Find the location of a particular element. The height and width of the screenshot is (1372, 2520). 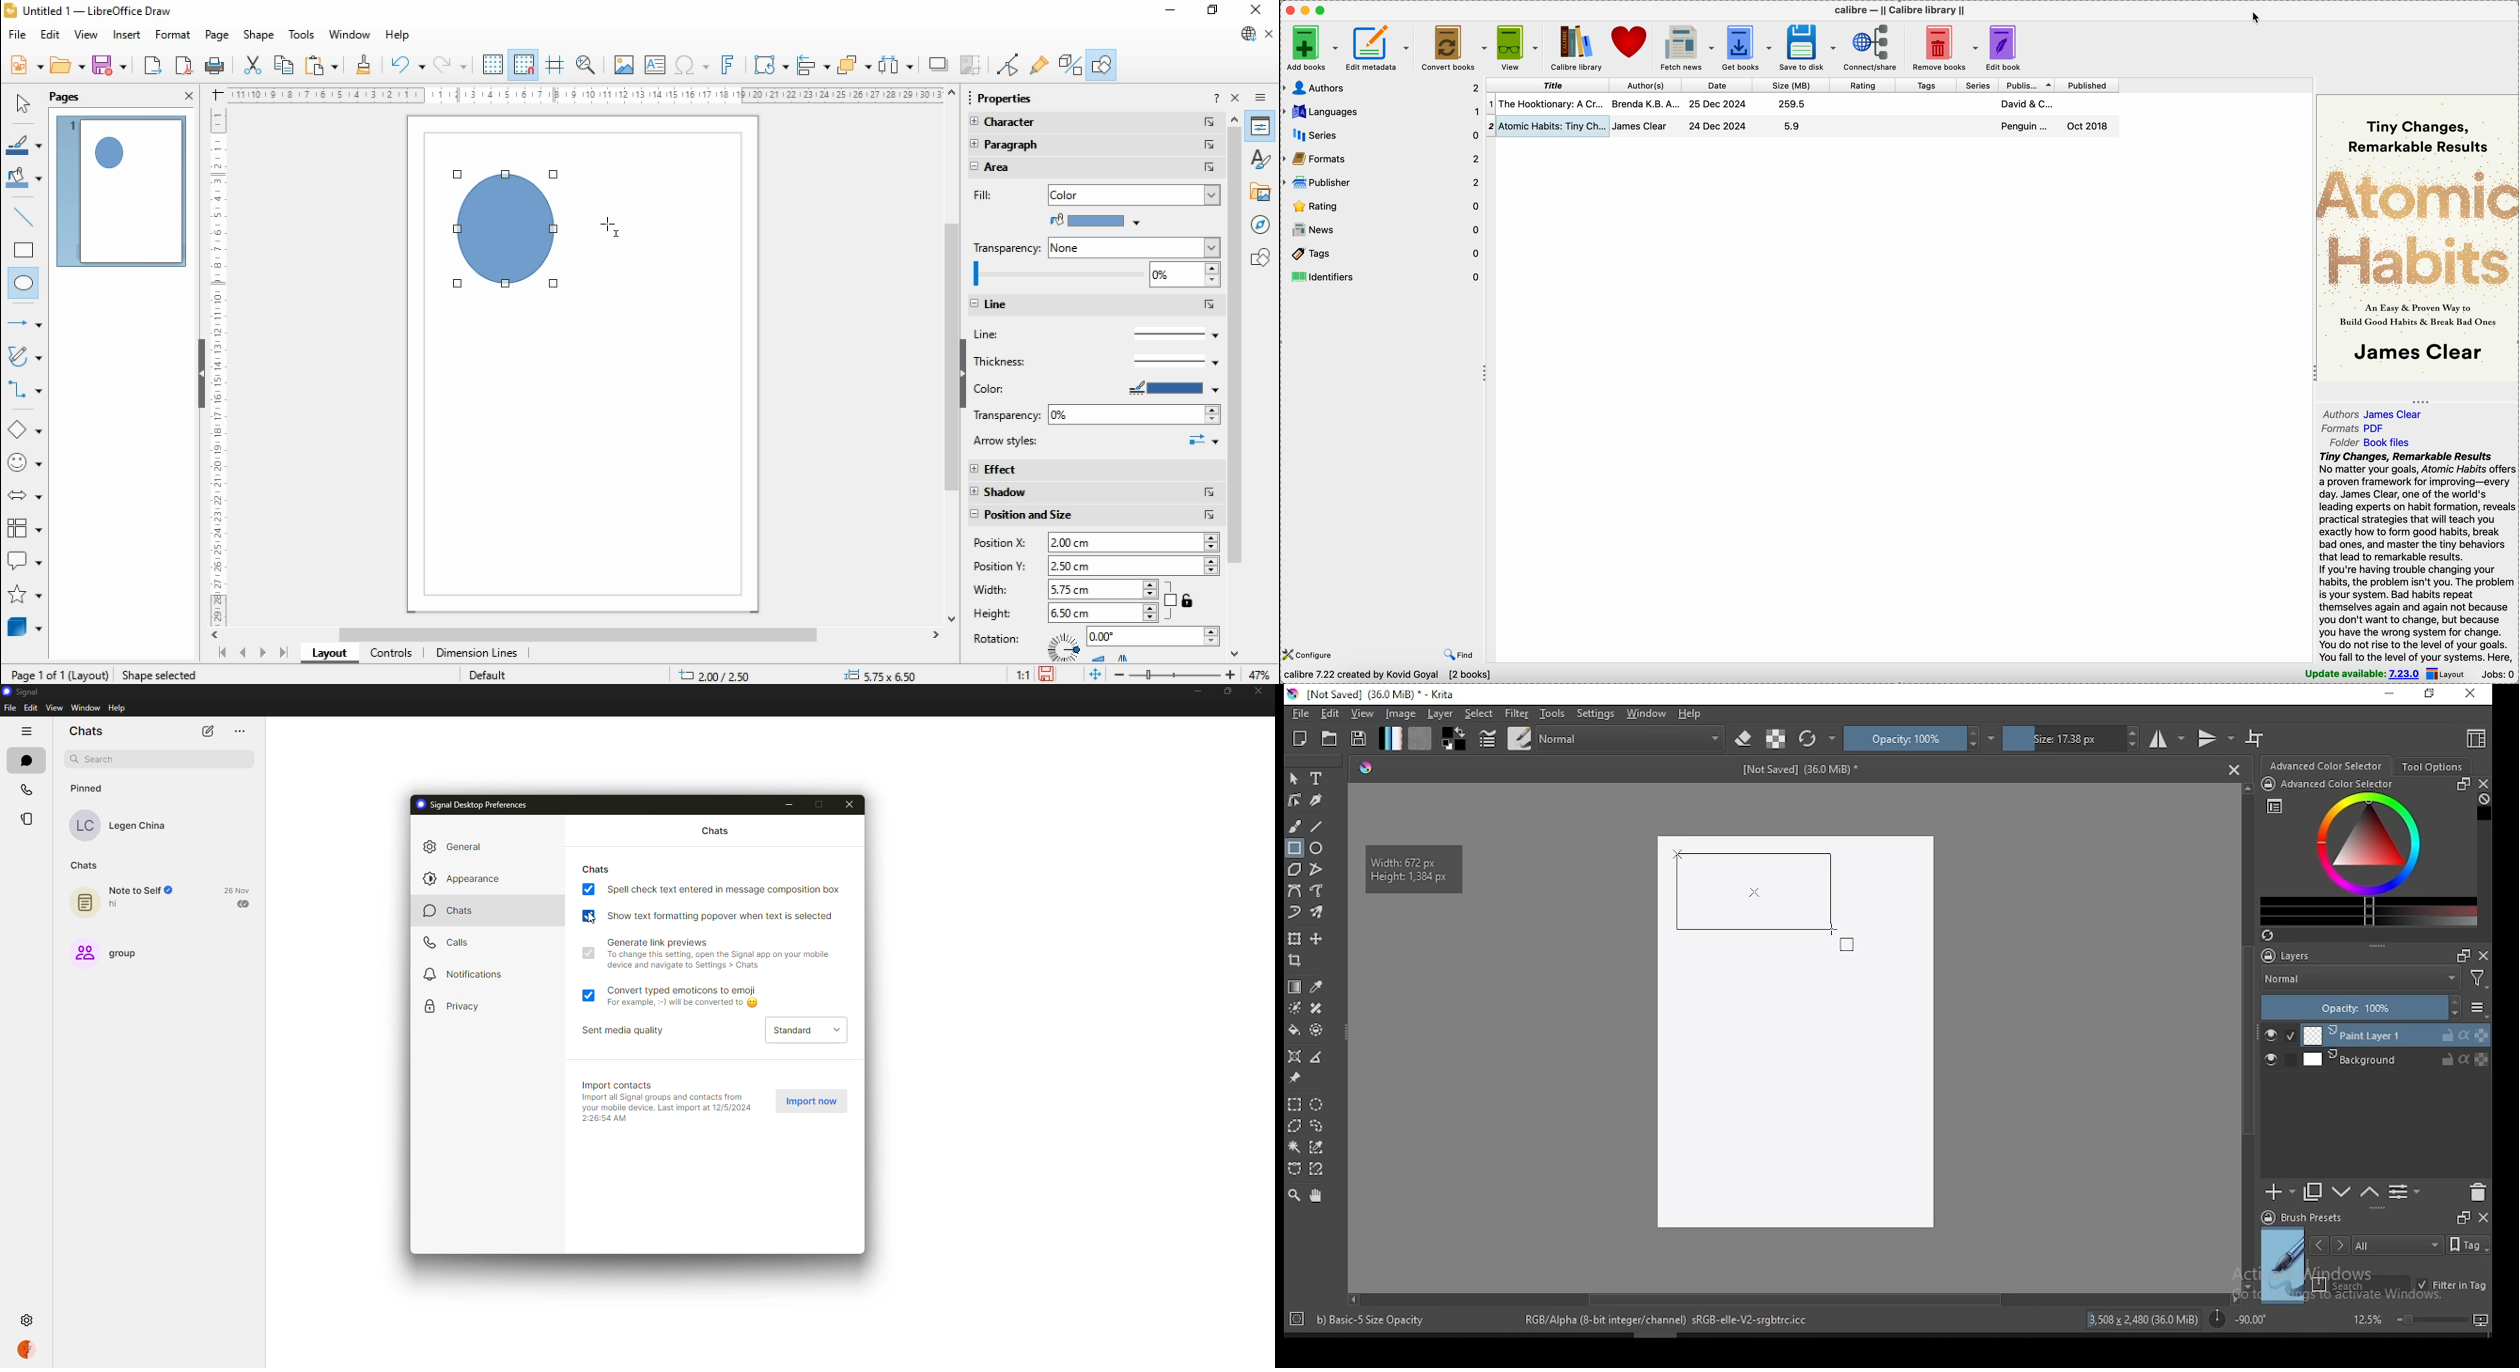

similar color selection tool is located at coordinates (1319, 1147).